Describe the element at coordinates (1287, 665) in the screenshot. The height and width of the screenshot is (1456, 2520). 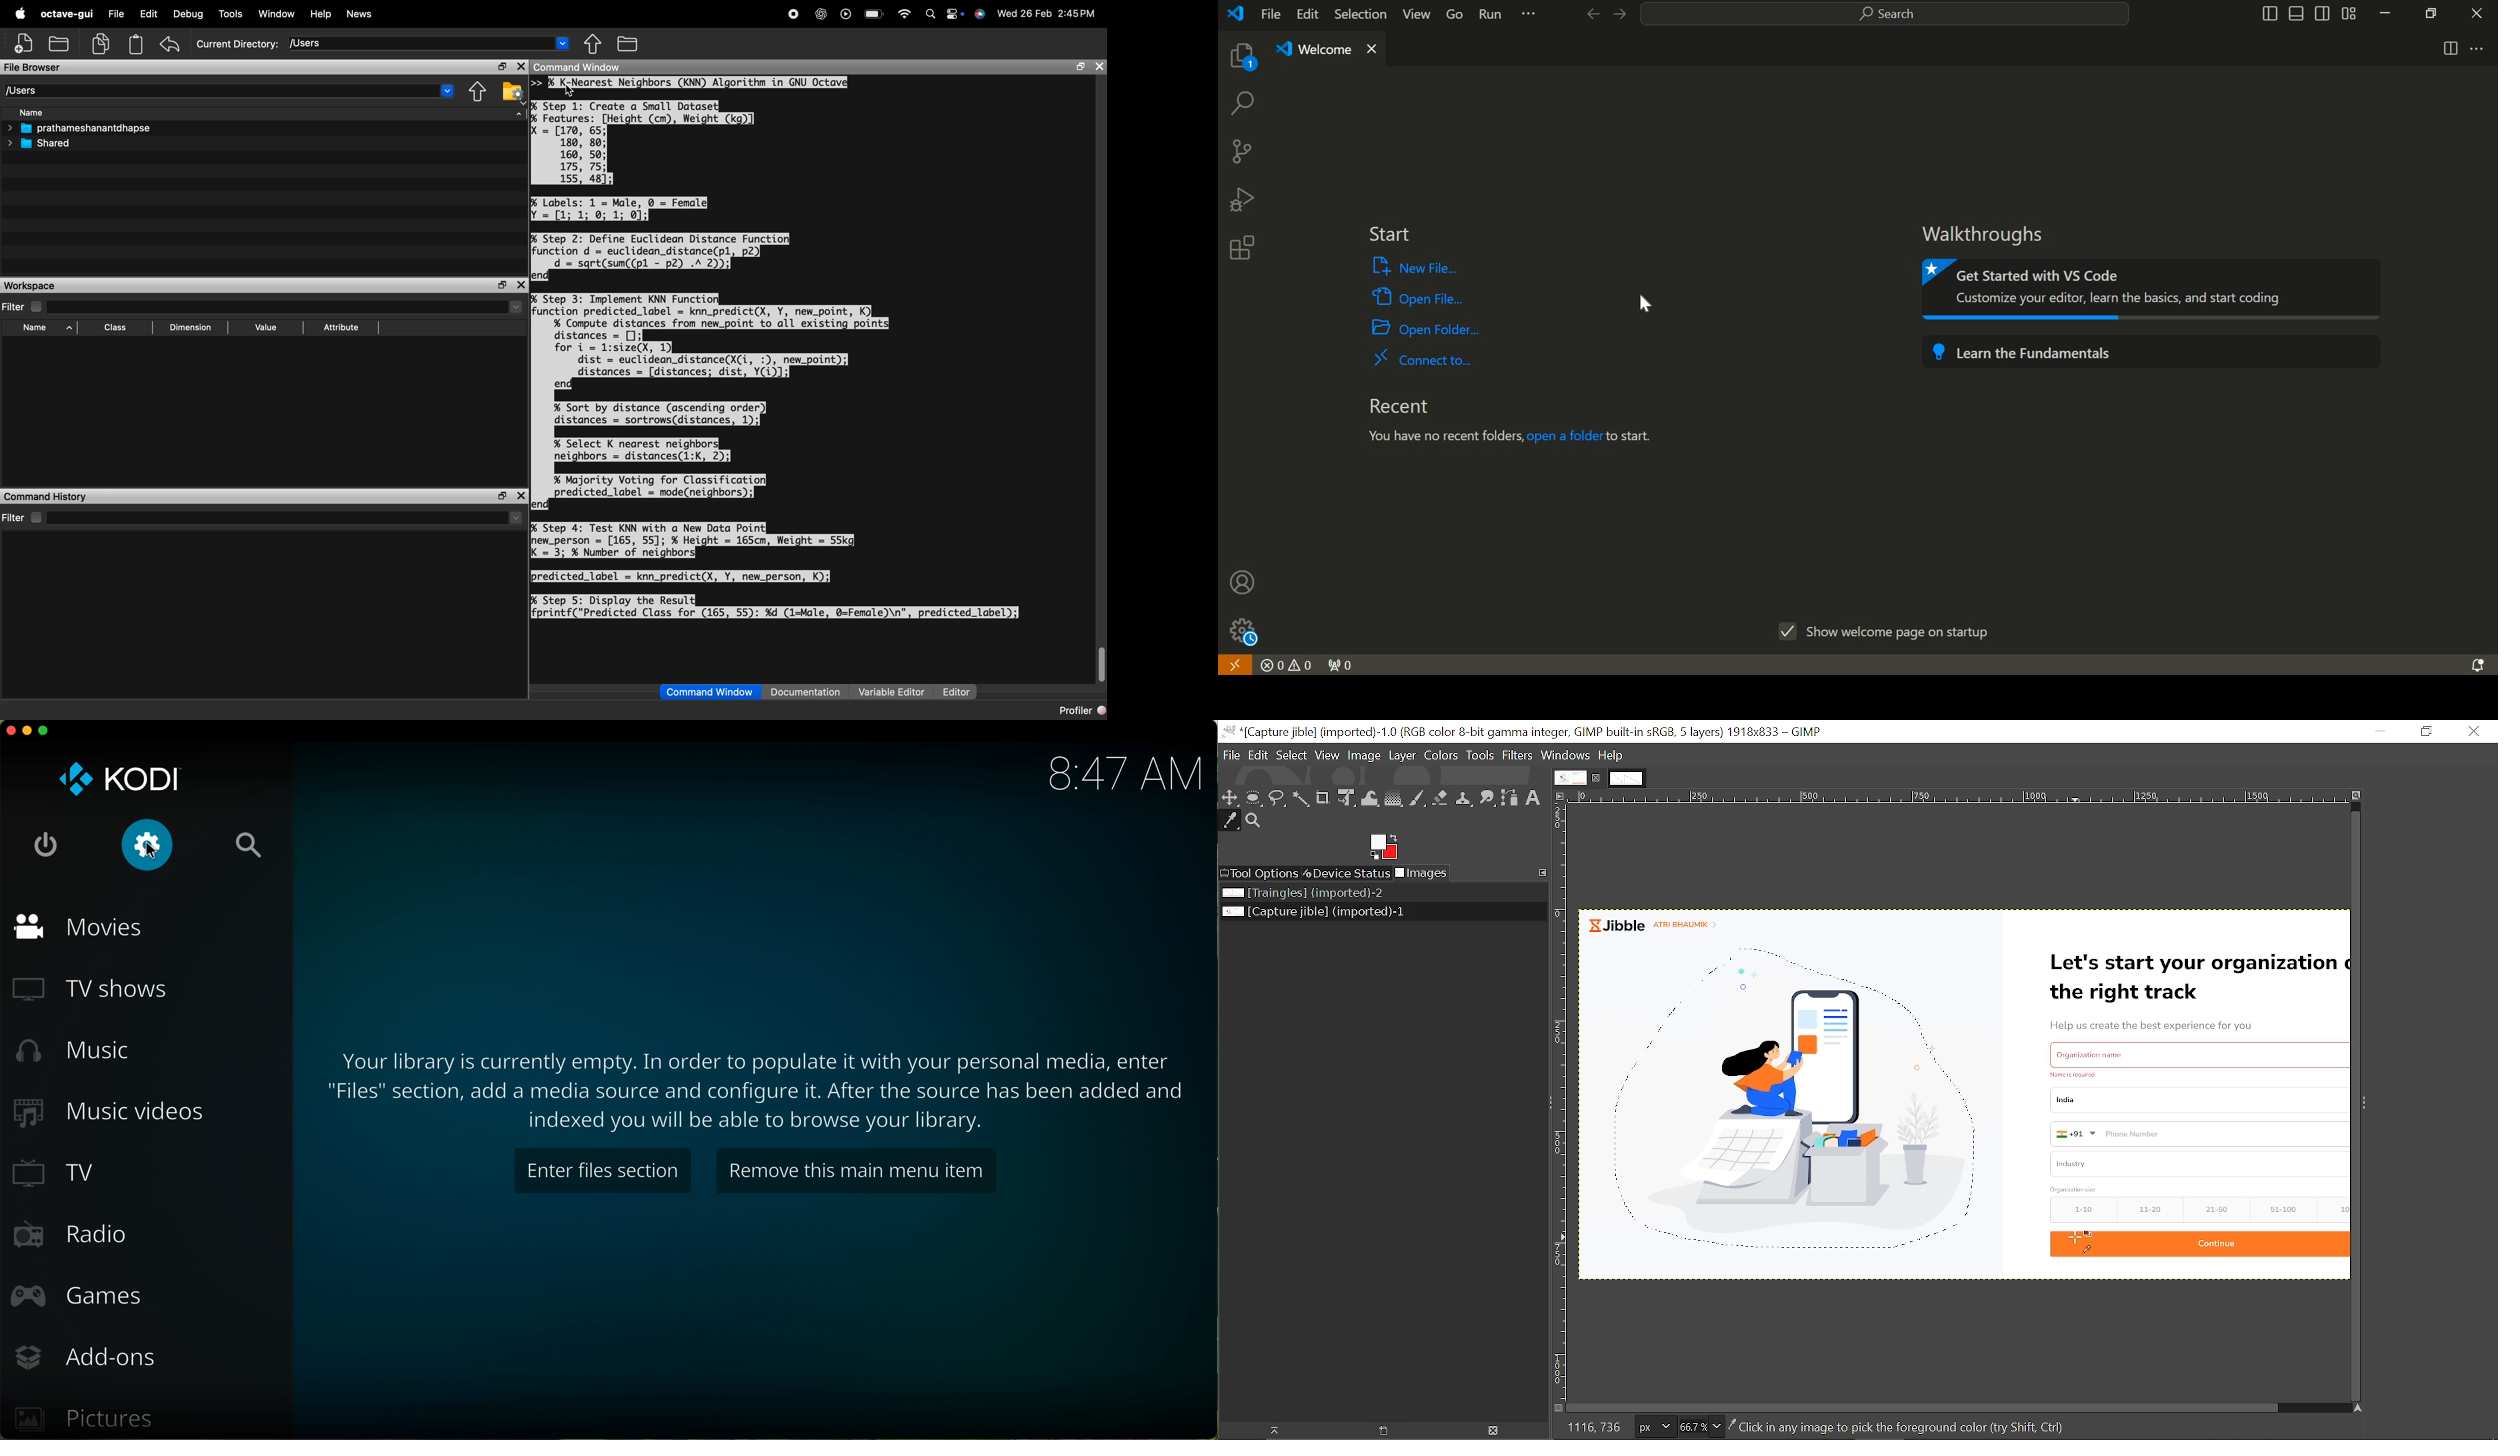
I see `no problems` at that location.